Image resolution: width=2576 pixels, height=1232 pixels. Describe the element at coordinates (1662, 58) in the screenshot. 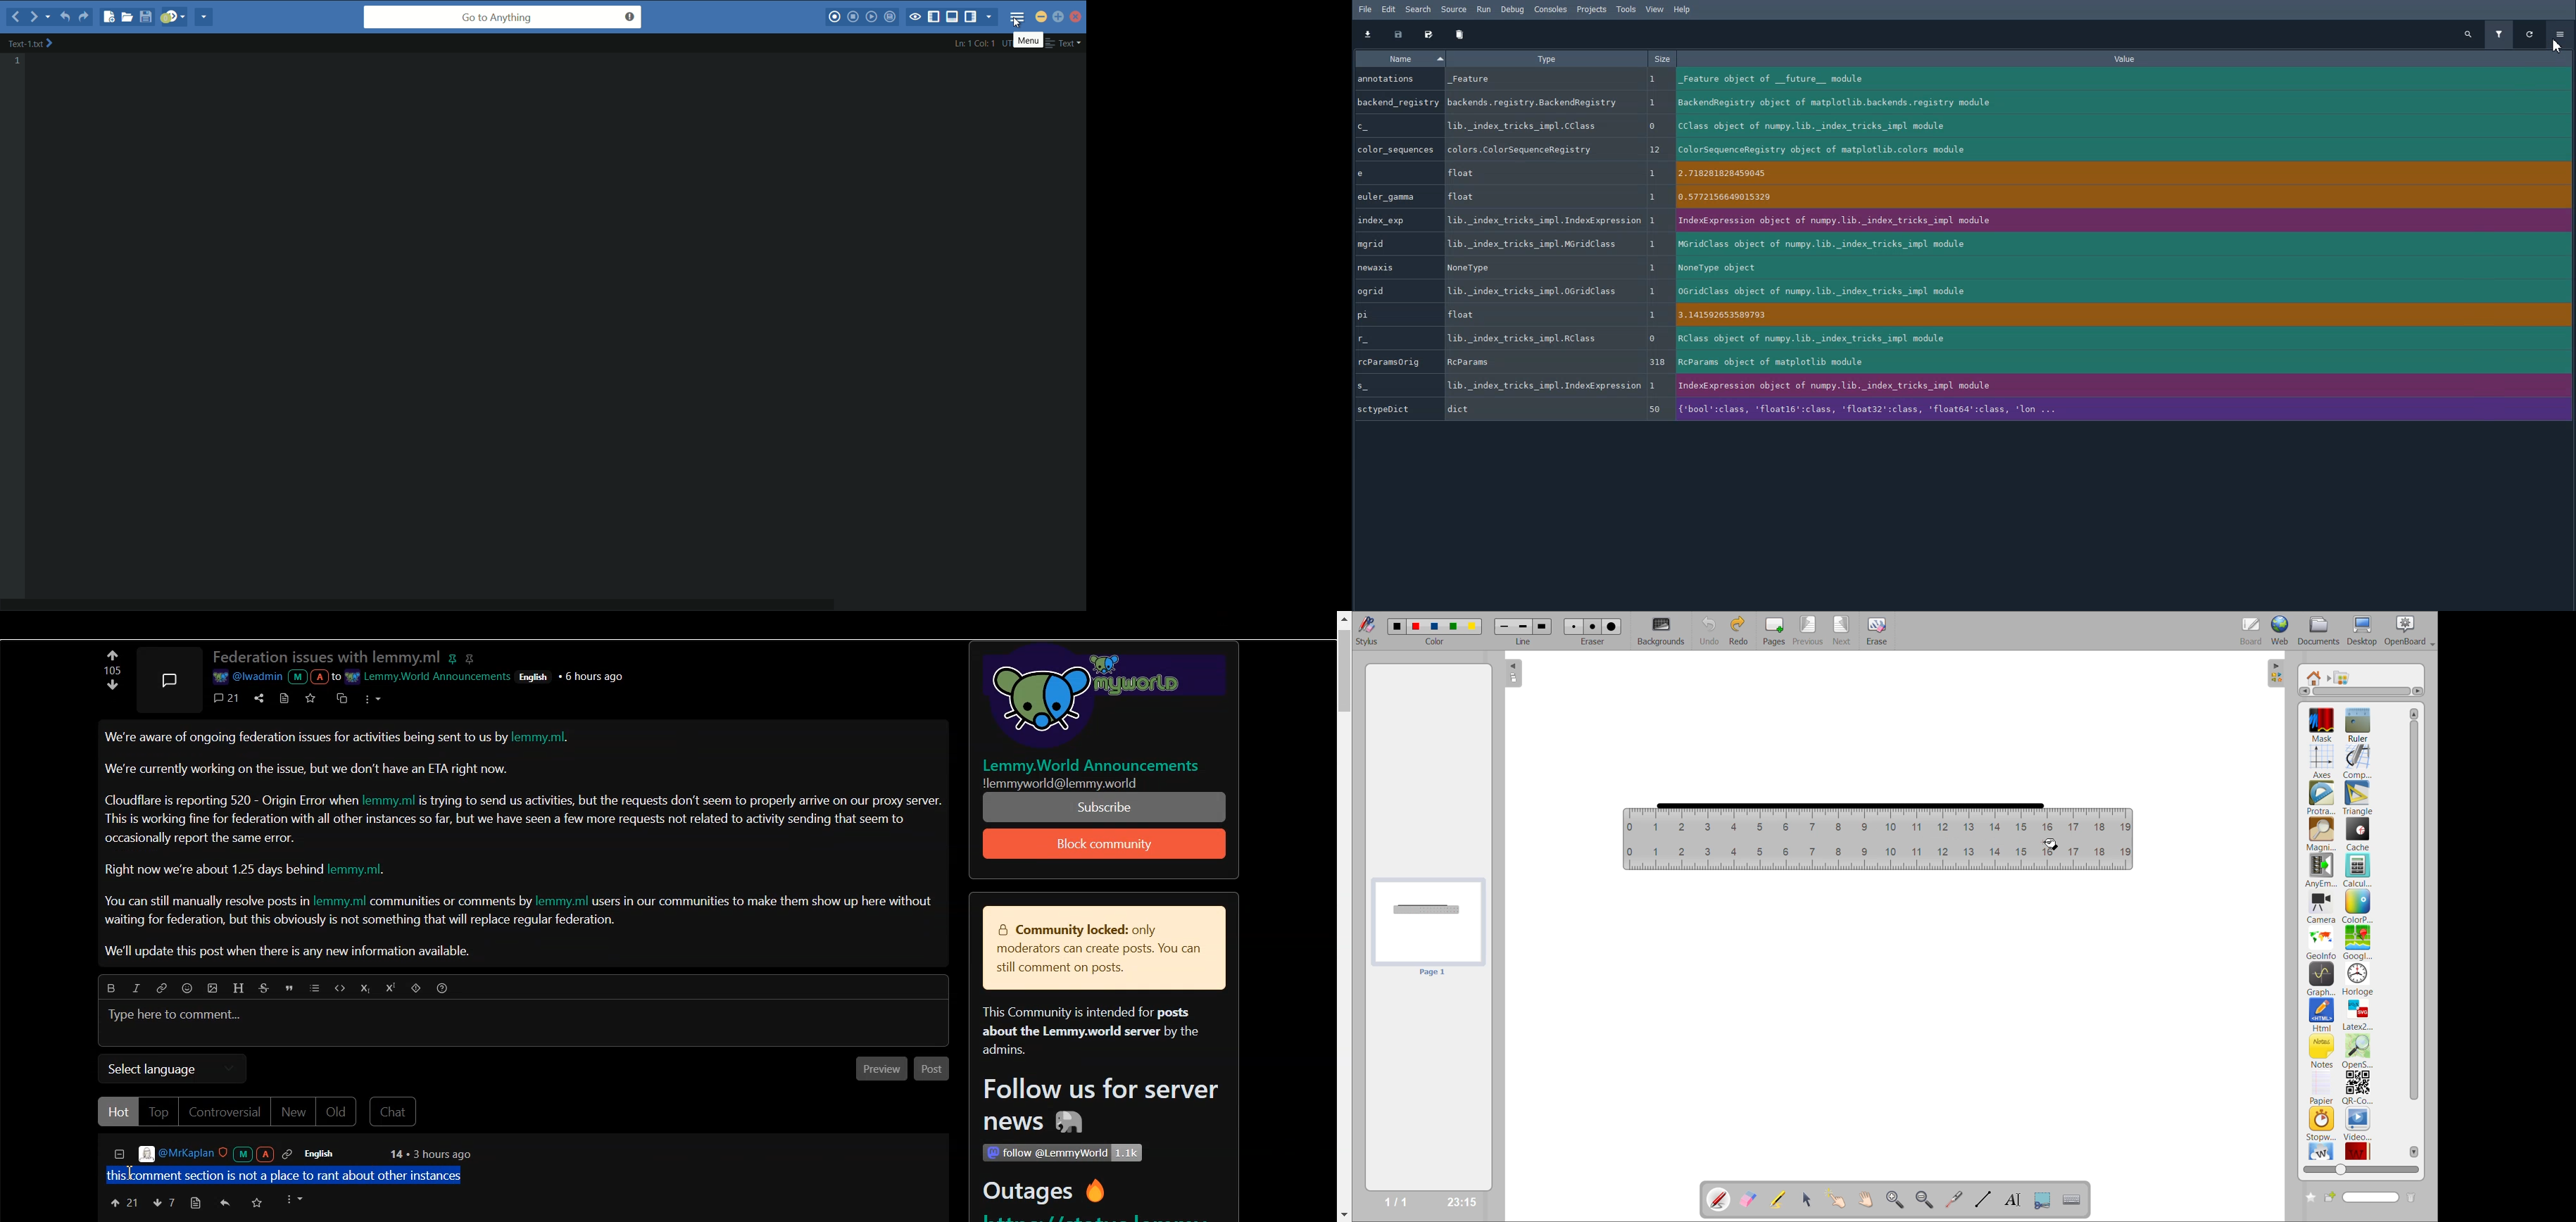

I see `Size` at that location.